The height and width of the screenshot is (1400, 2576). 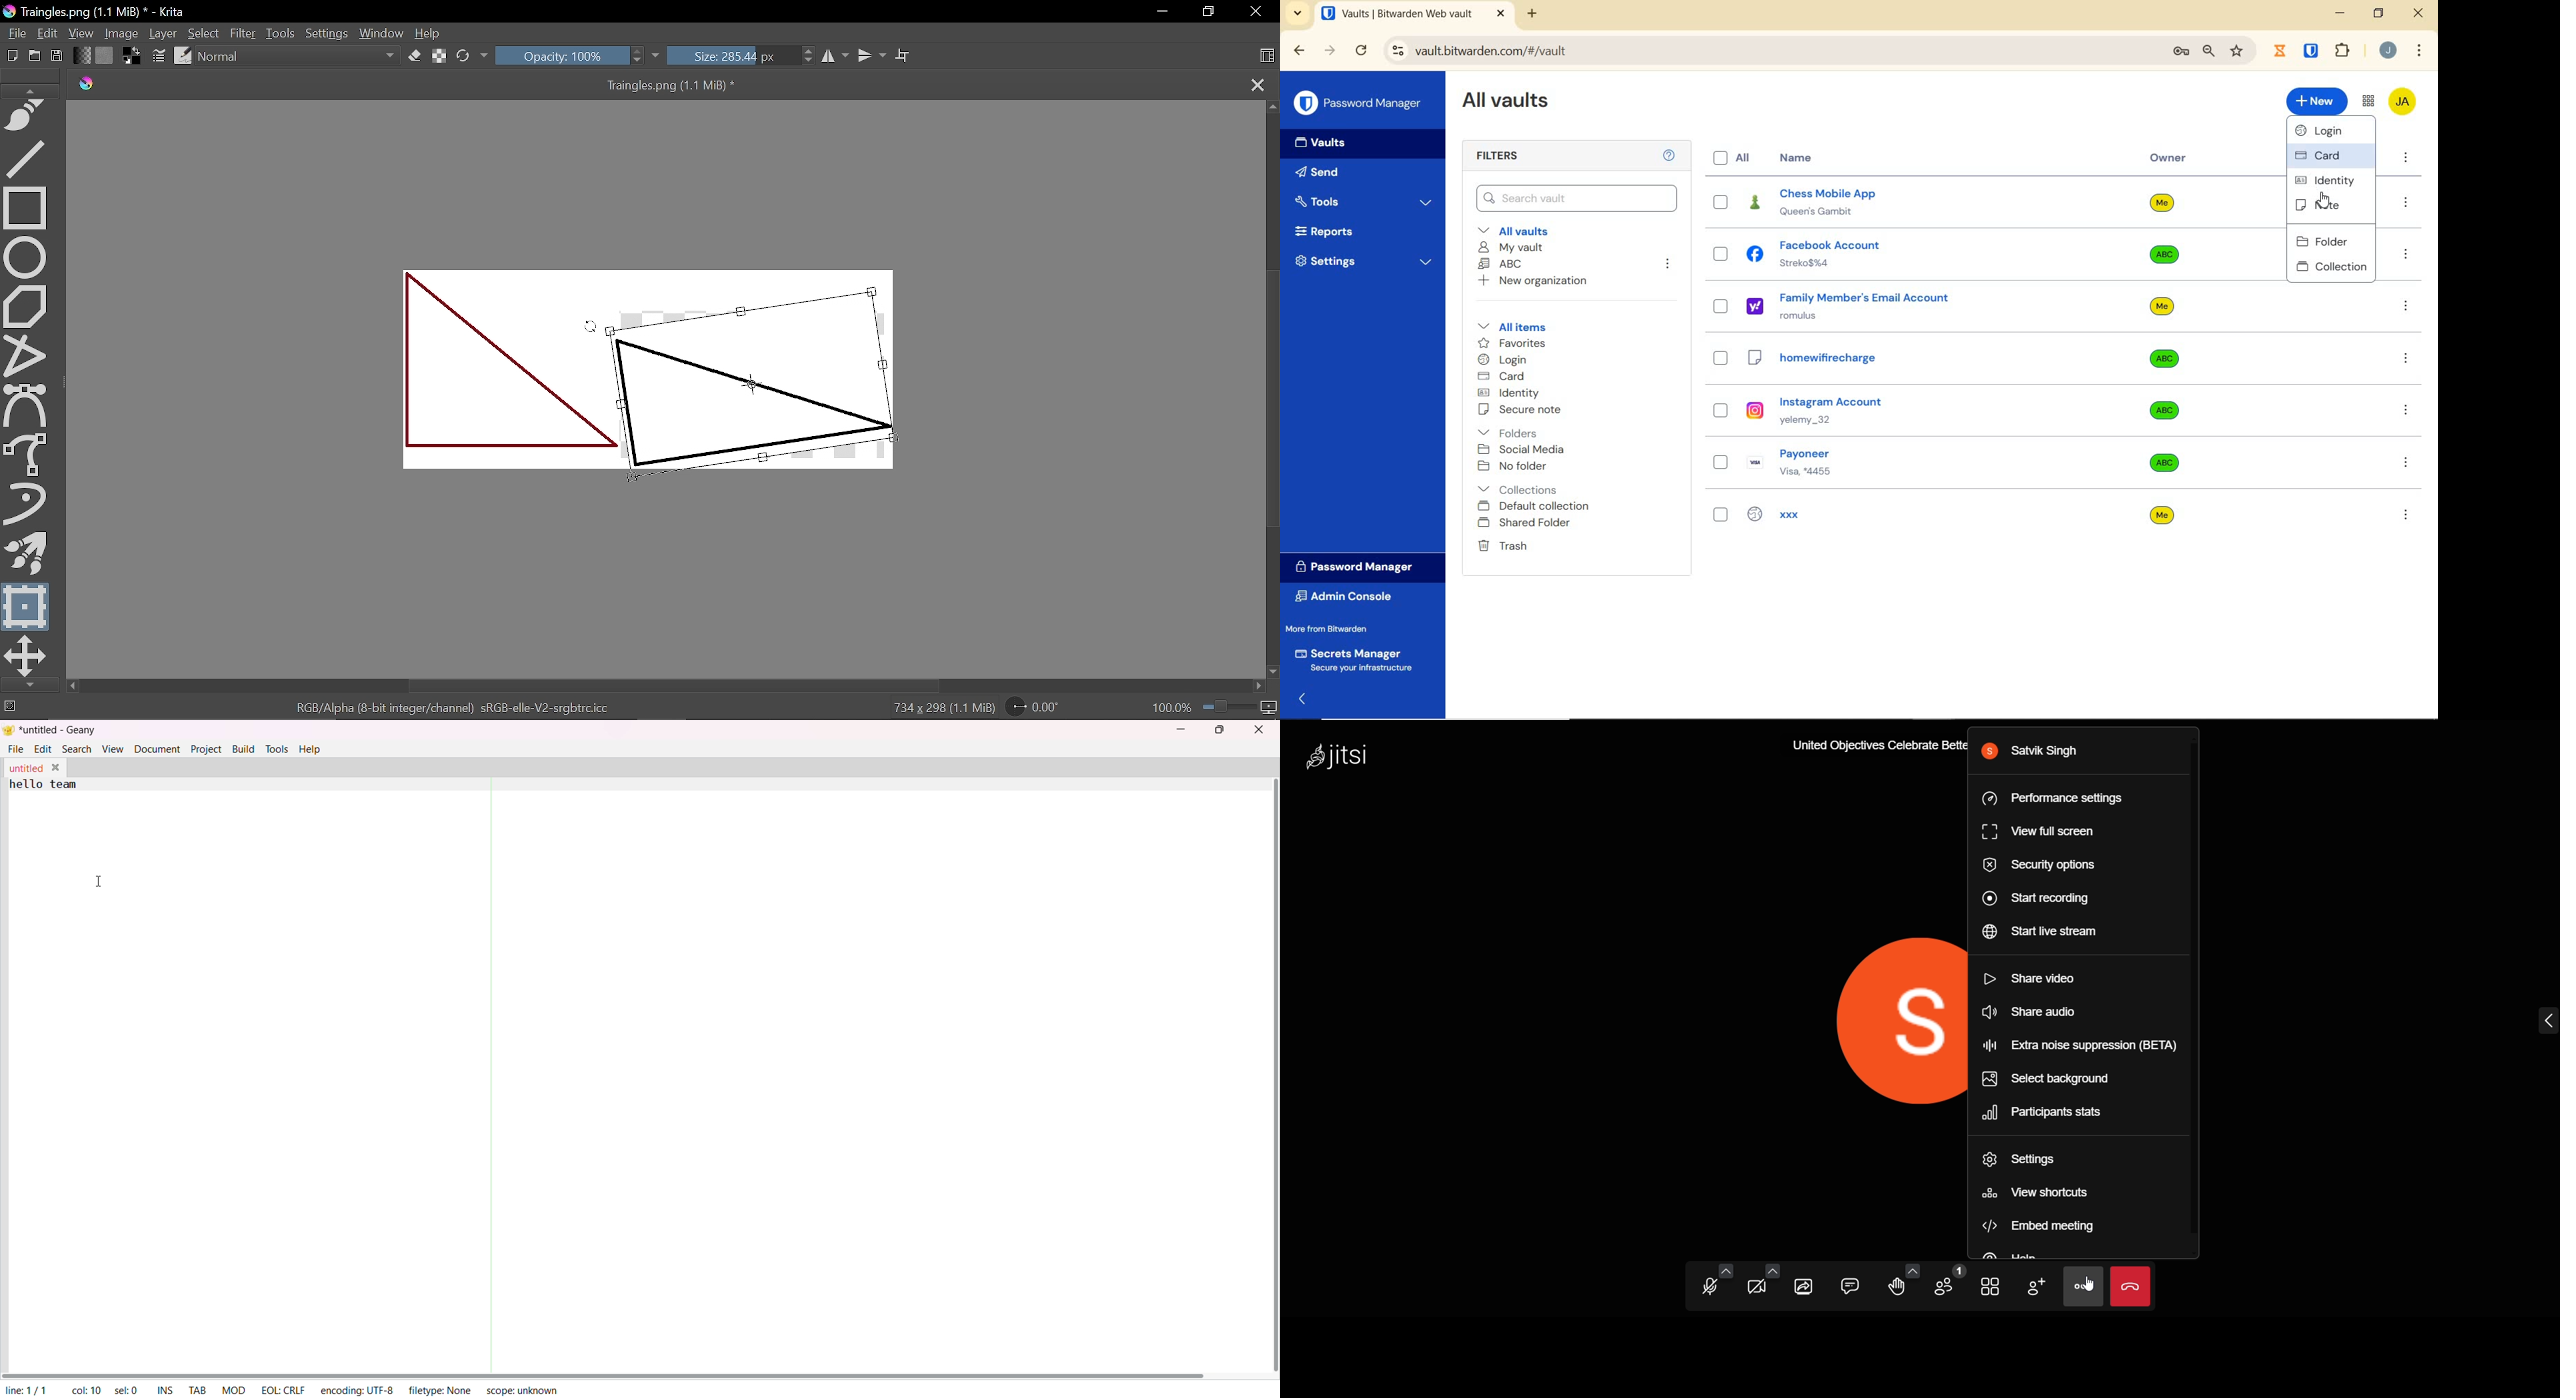 What do you see at coordinates (30, 158) in the screenshot?
I see `Line tool` at bounding box center [30, 158].